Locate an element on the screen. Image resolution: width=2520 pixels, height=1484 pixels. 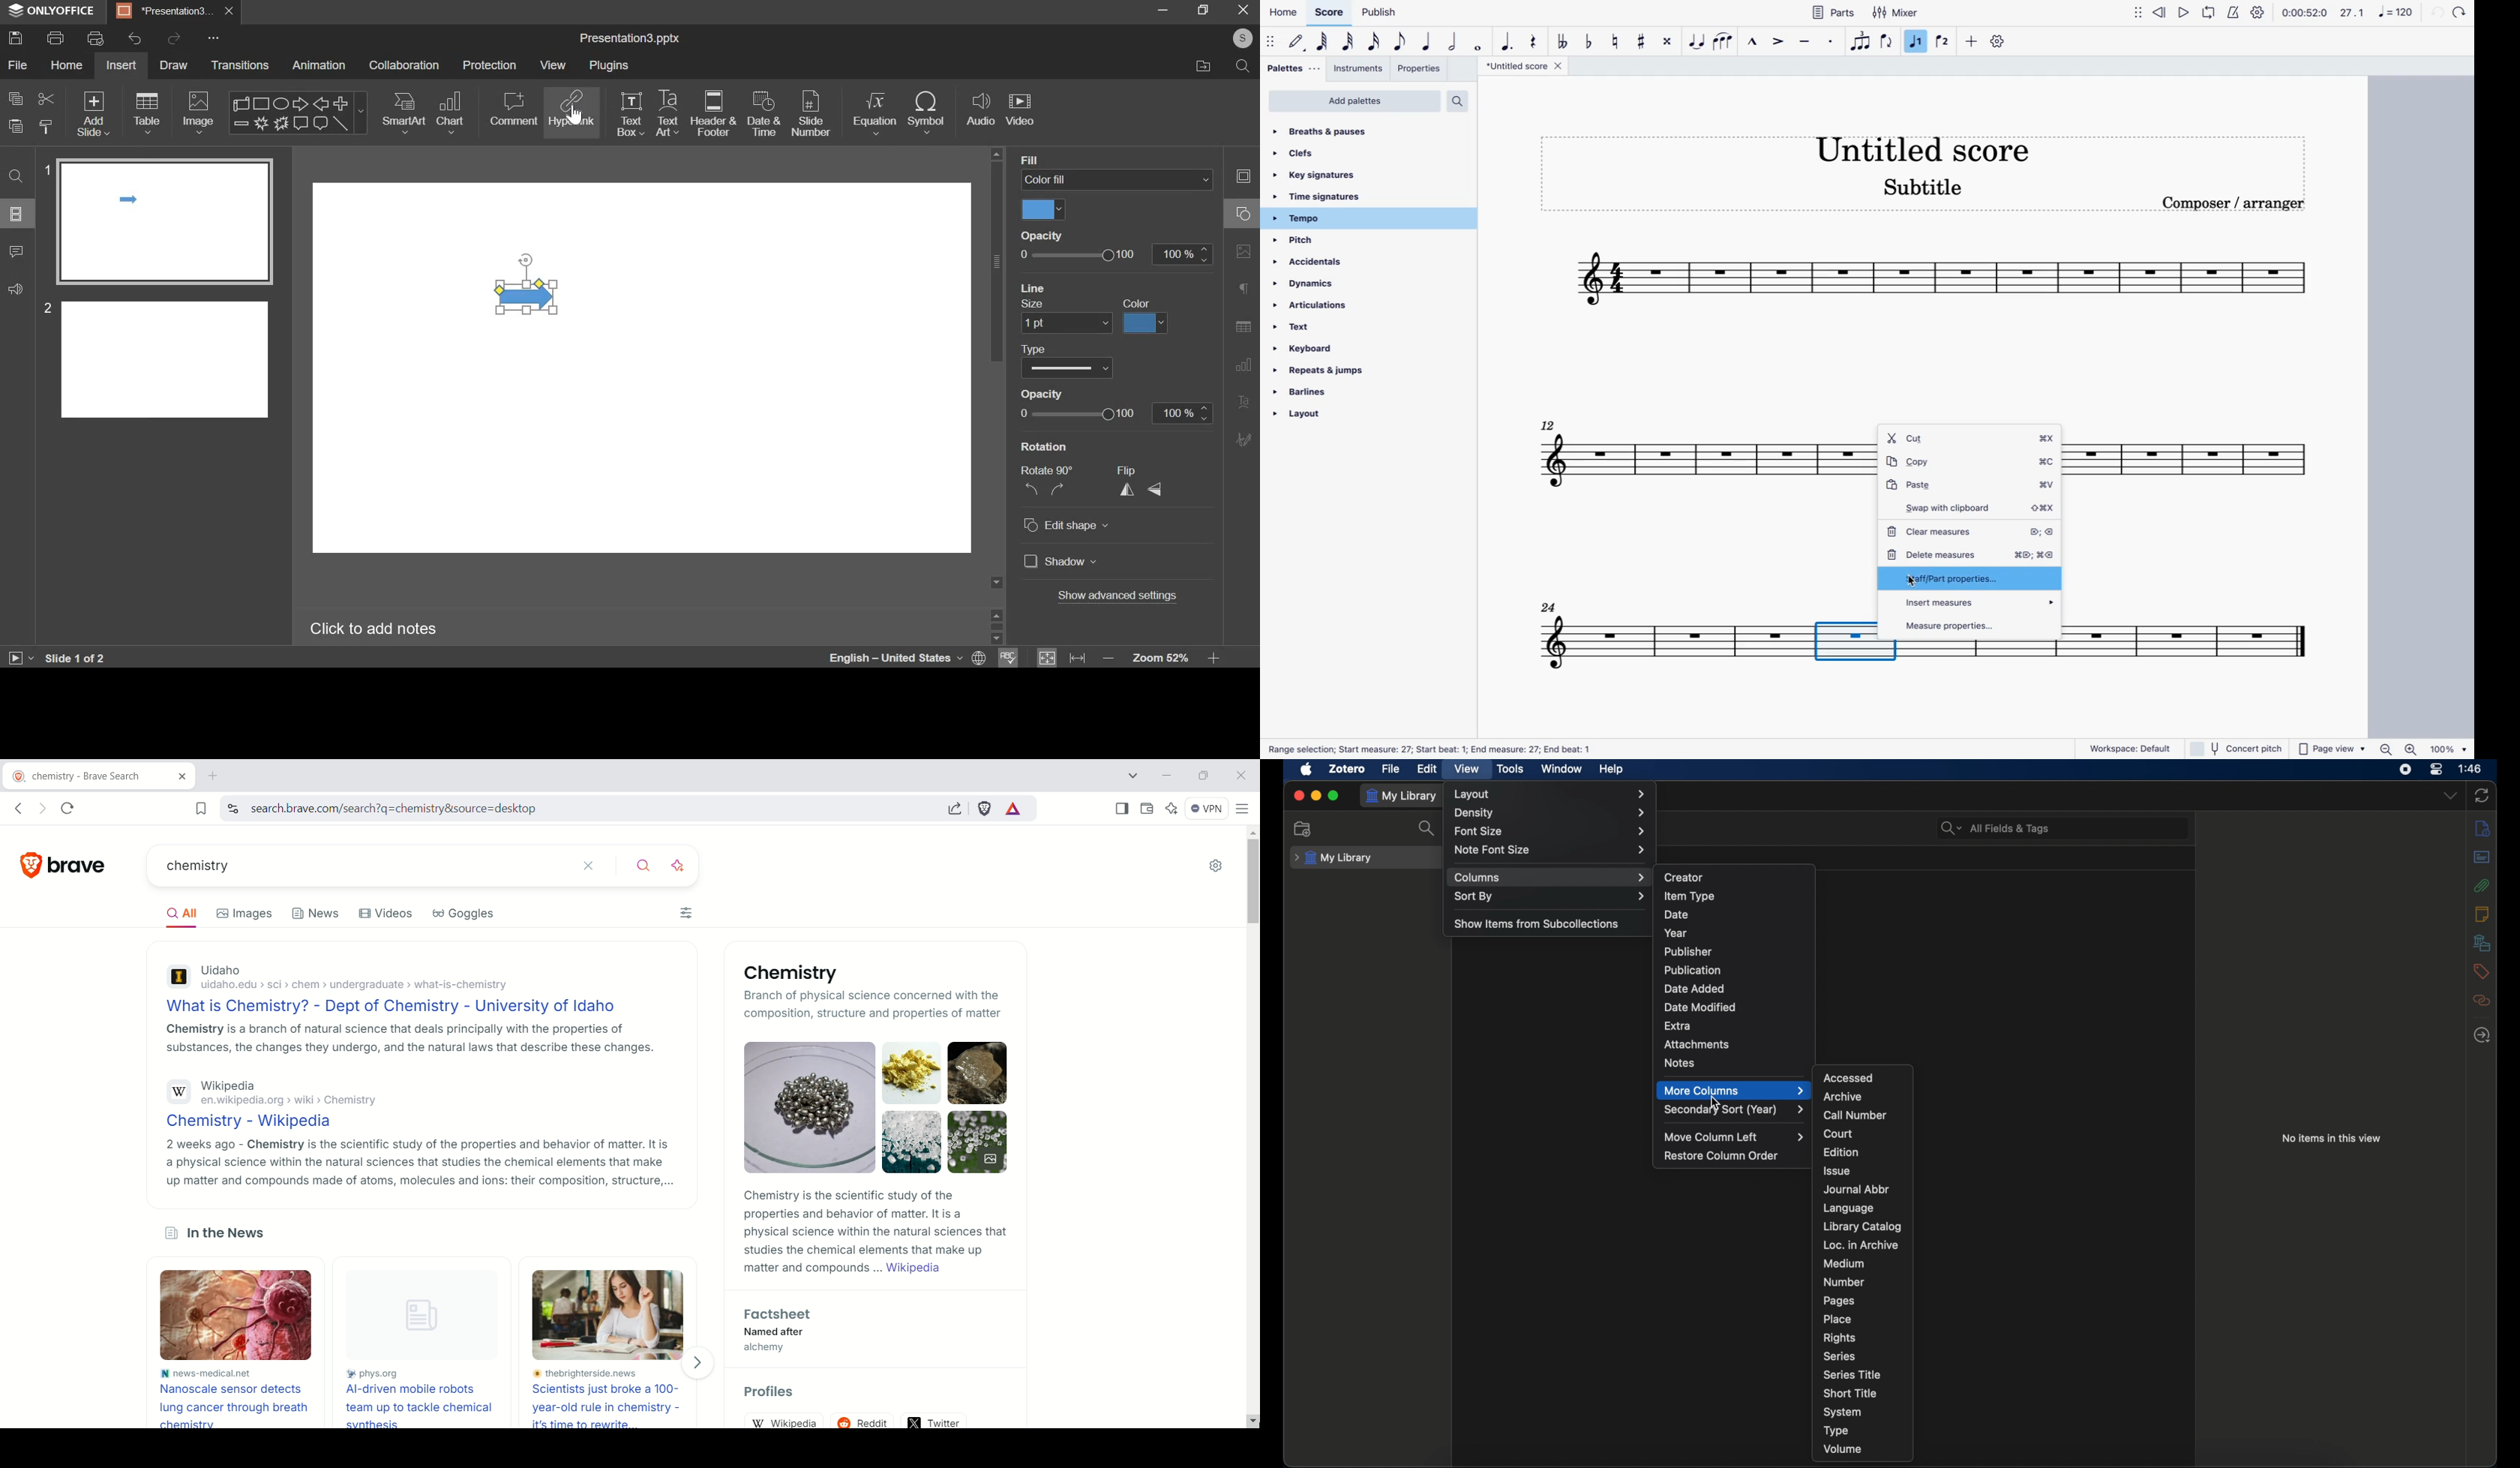
color fill is located at coordinates (1117, 179).